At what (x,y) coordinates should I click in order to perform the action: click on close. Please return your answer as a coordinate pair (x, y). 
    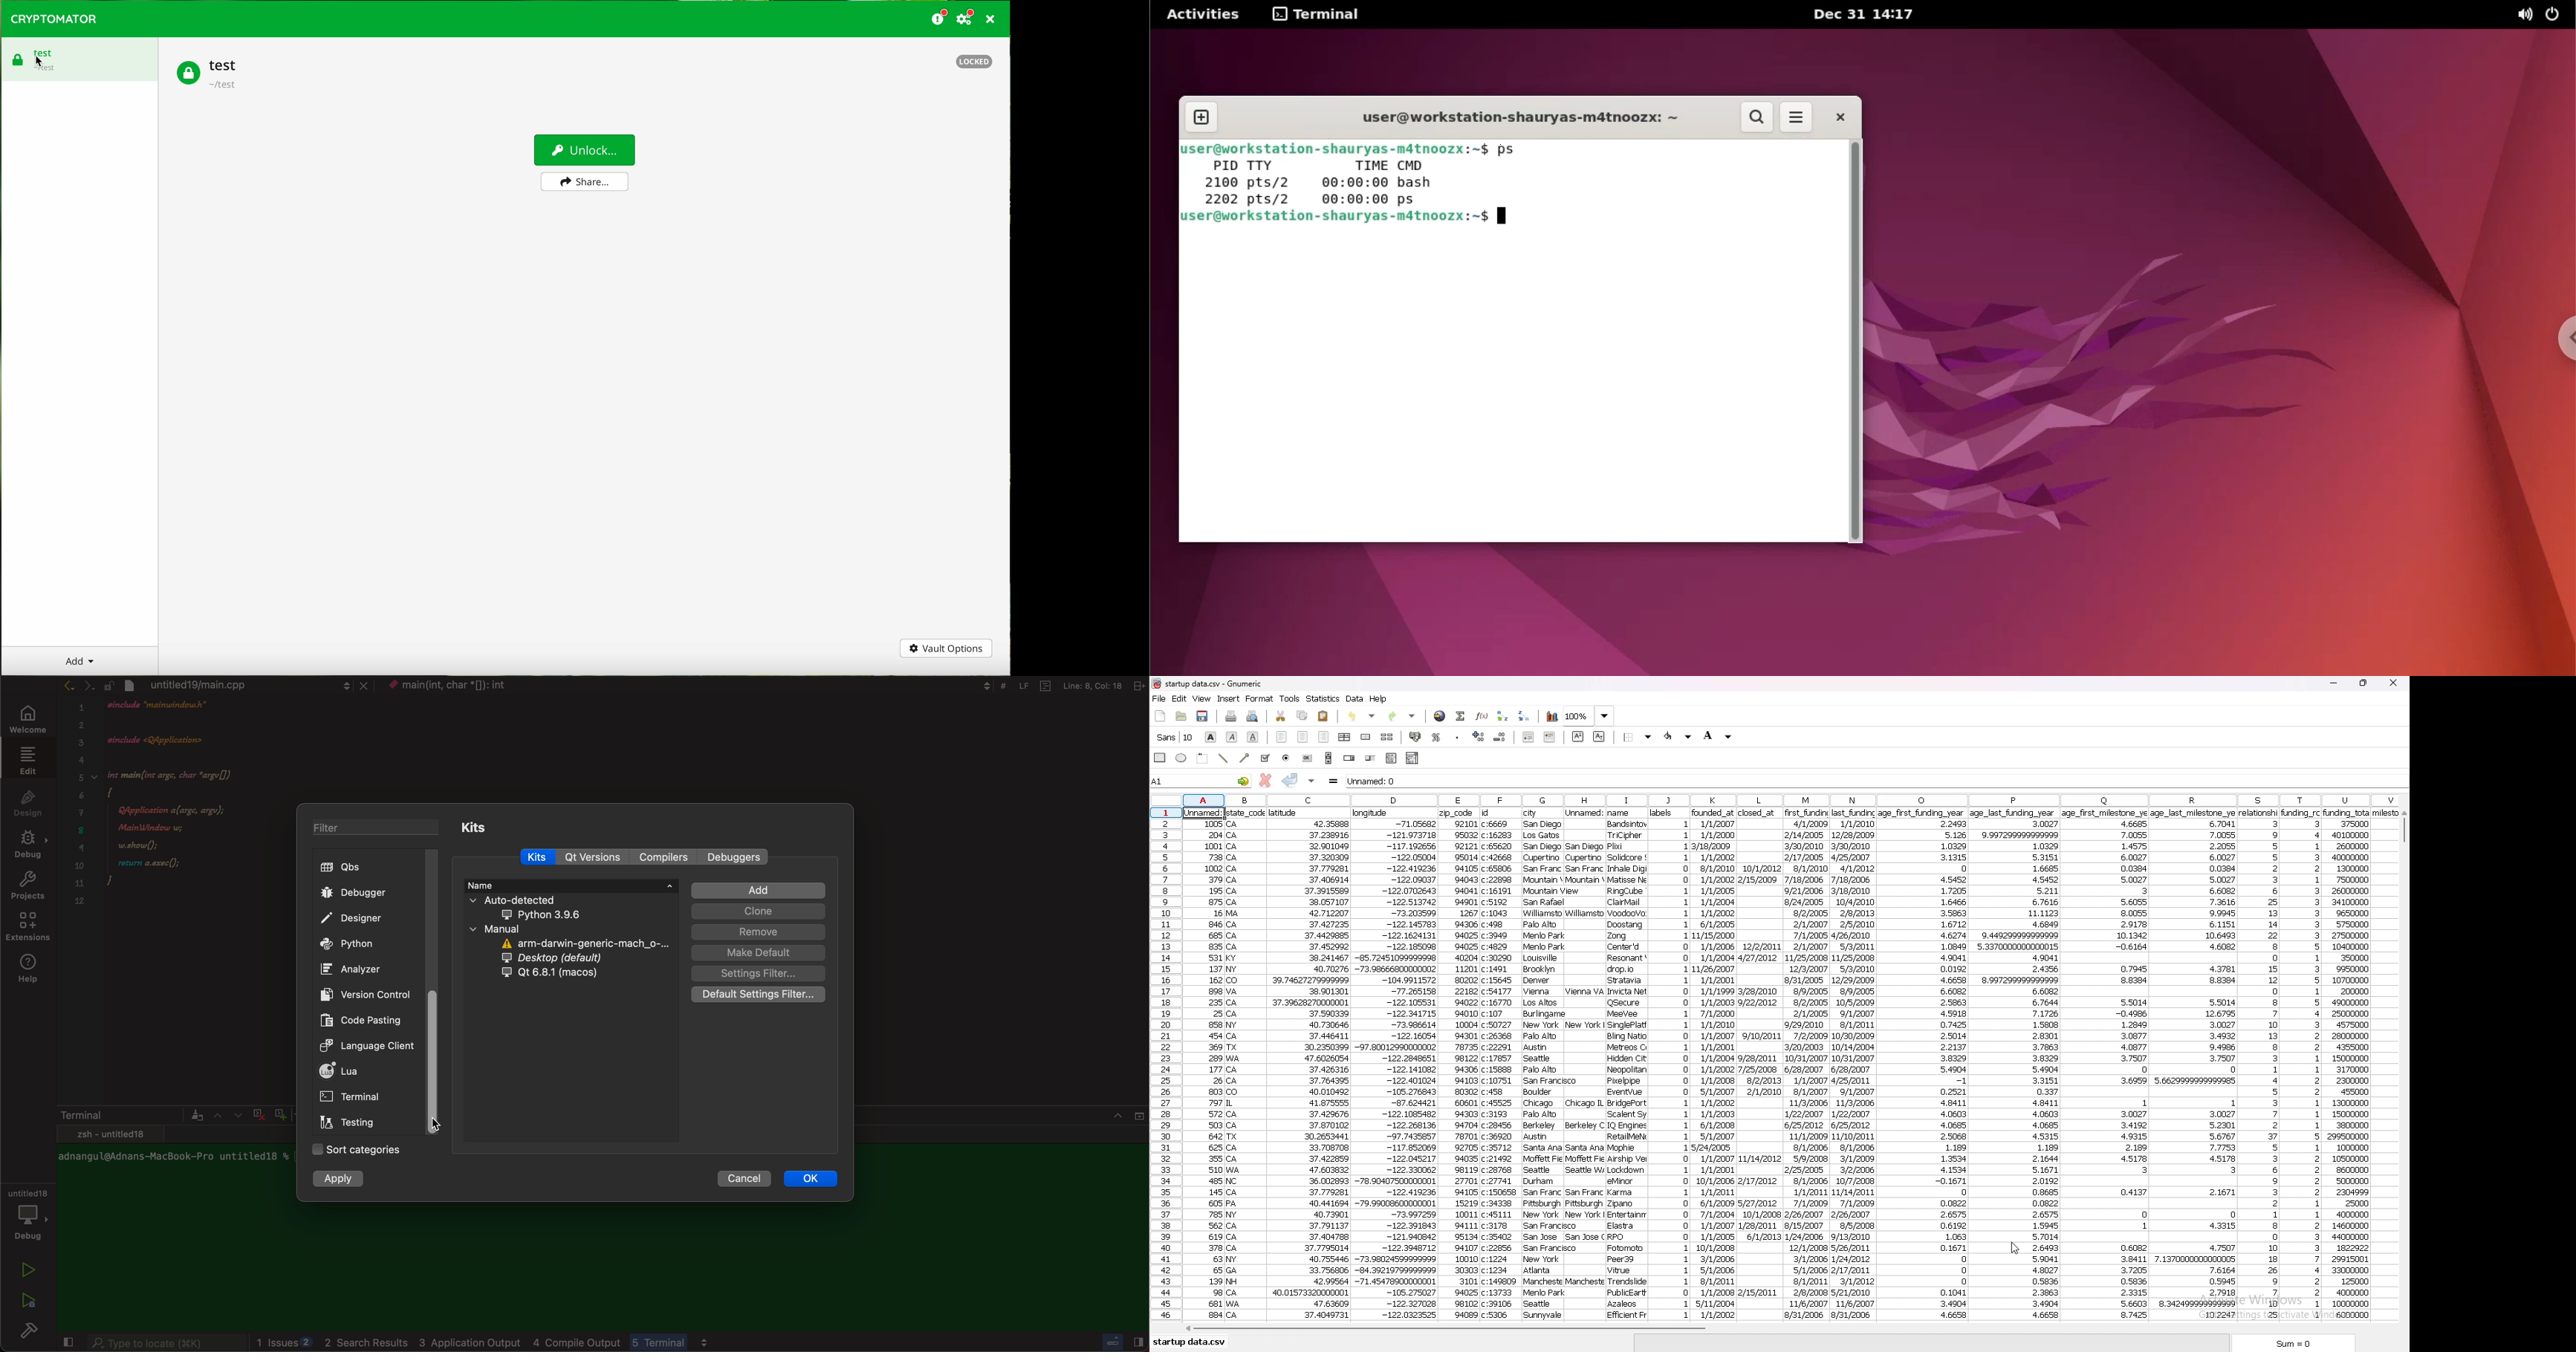
    Looking at the image, I should click on (1129, 1113).